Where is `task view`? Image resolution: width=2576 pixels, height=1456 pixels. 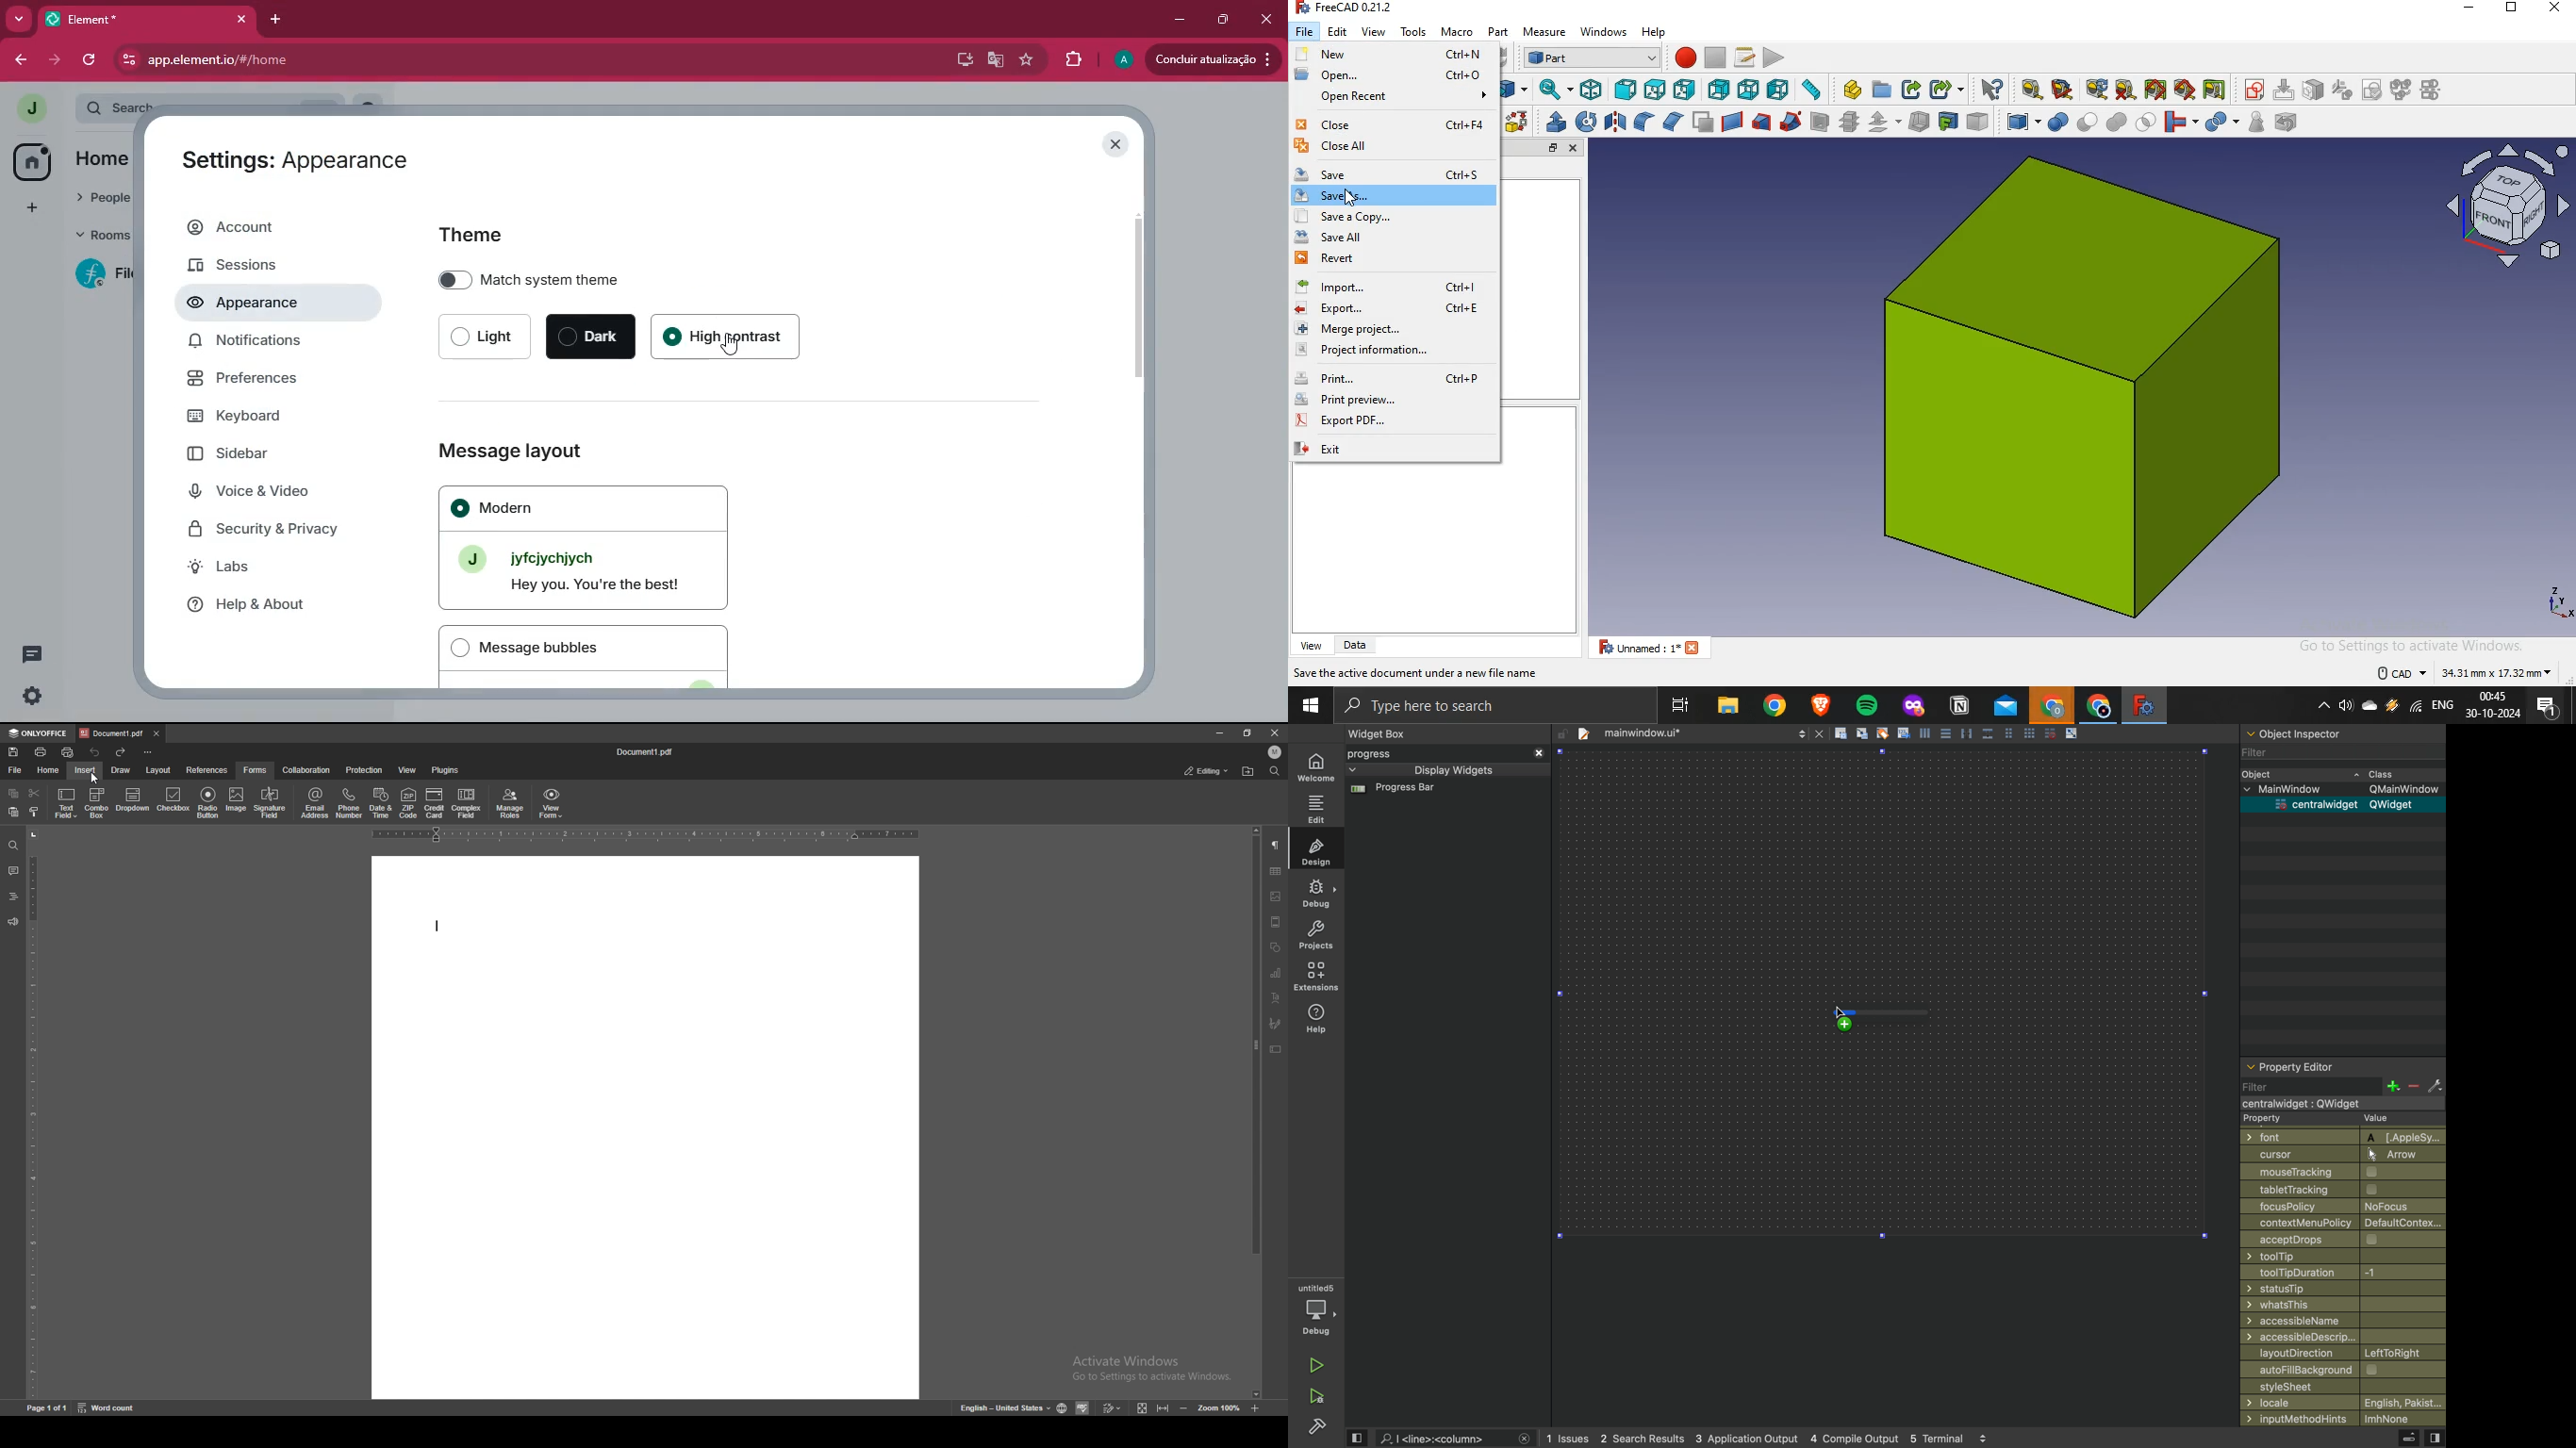
task view is located at coordinates (1684, 706).